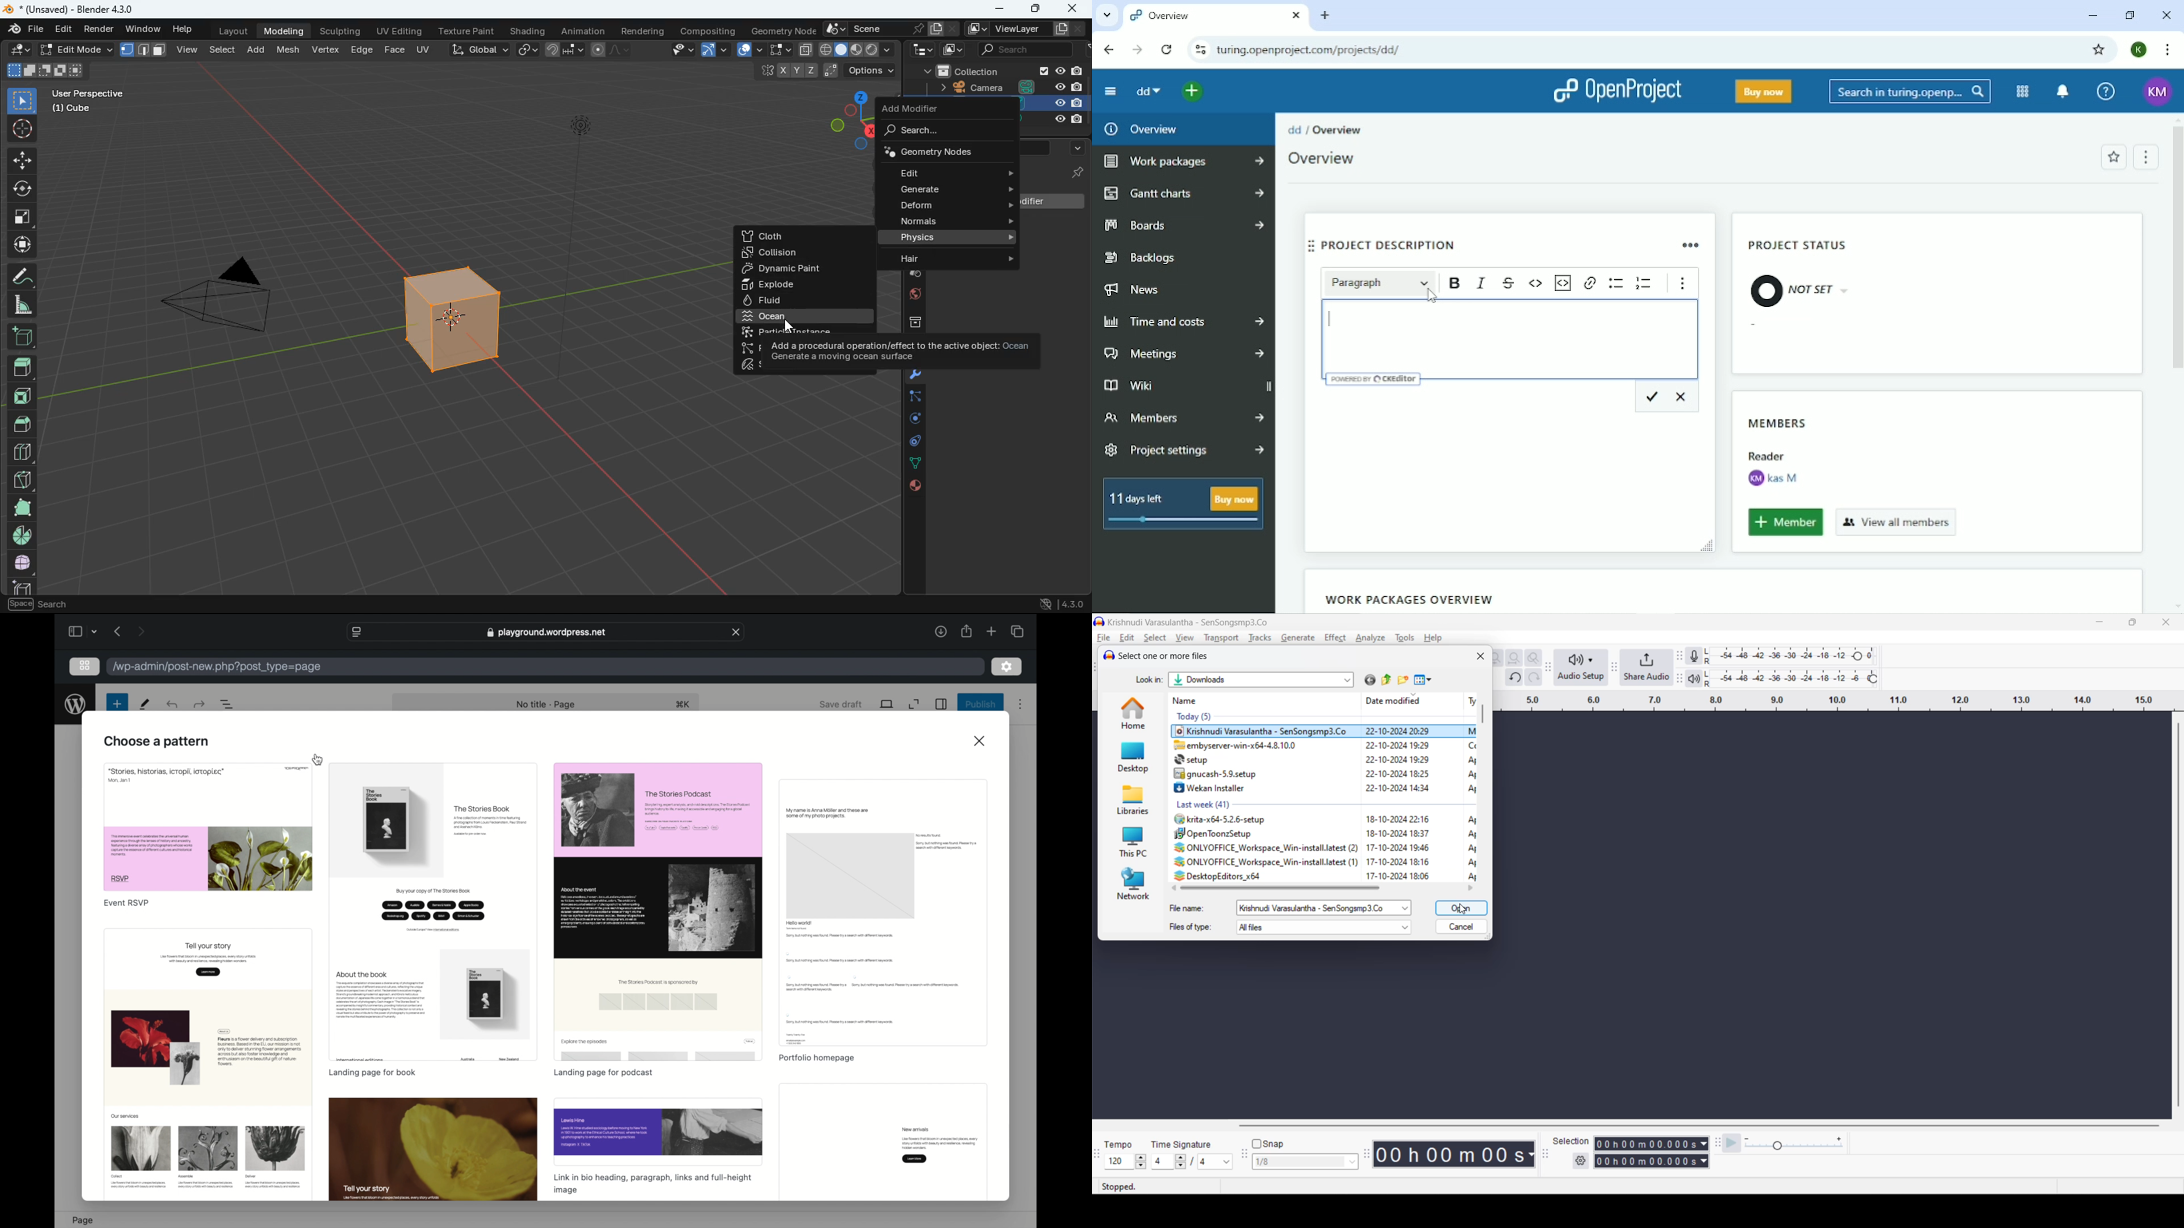  I want to click on Numbered list, so click(1646, 283).